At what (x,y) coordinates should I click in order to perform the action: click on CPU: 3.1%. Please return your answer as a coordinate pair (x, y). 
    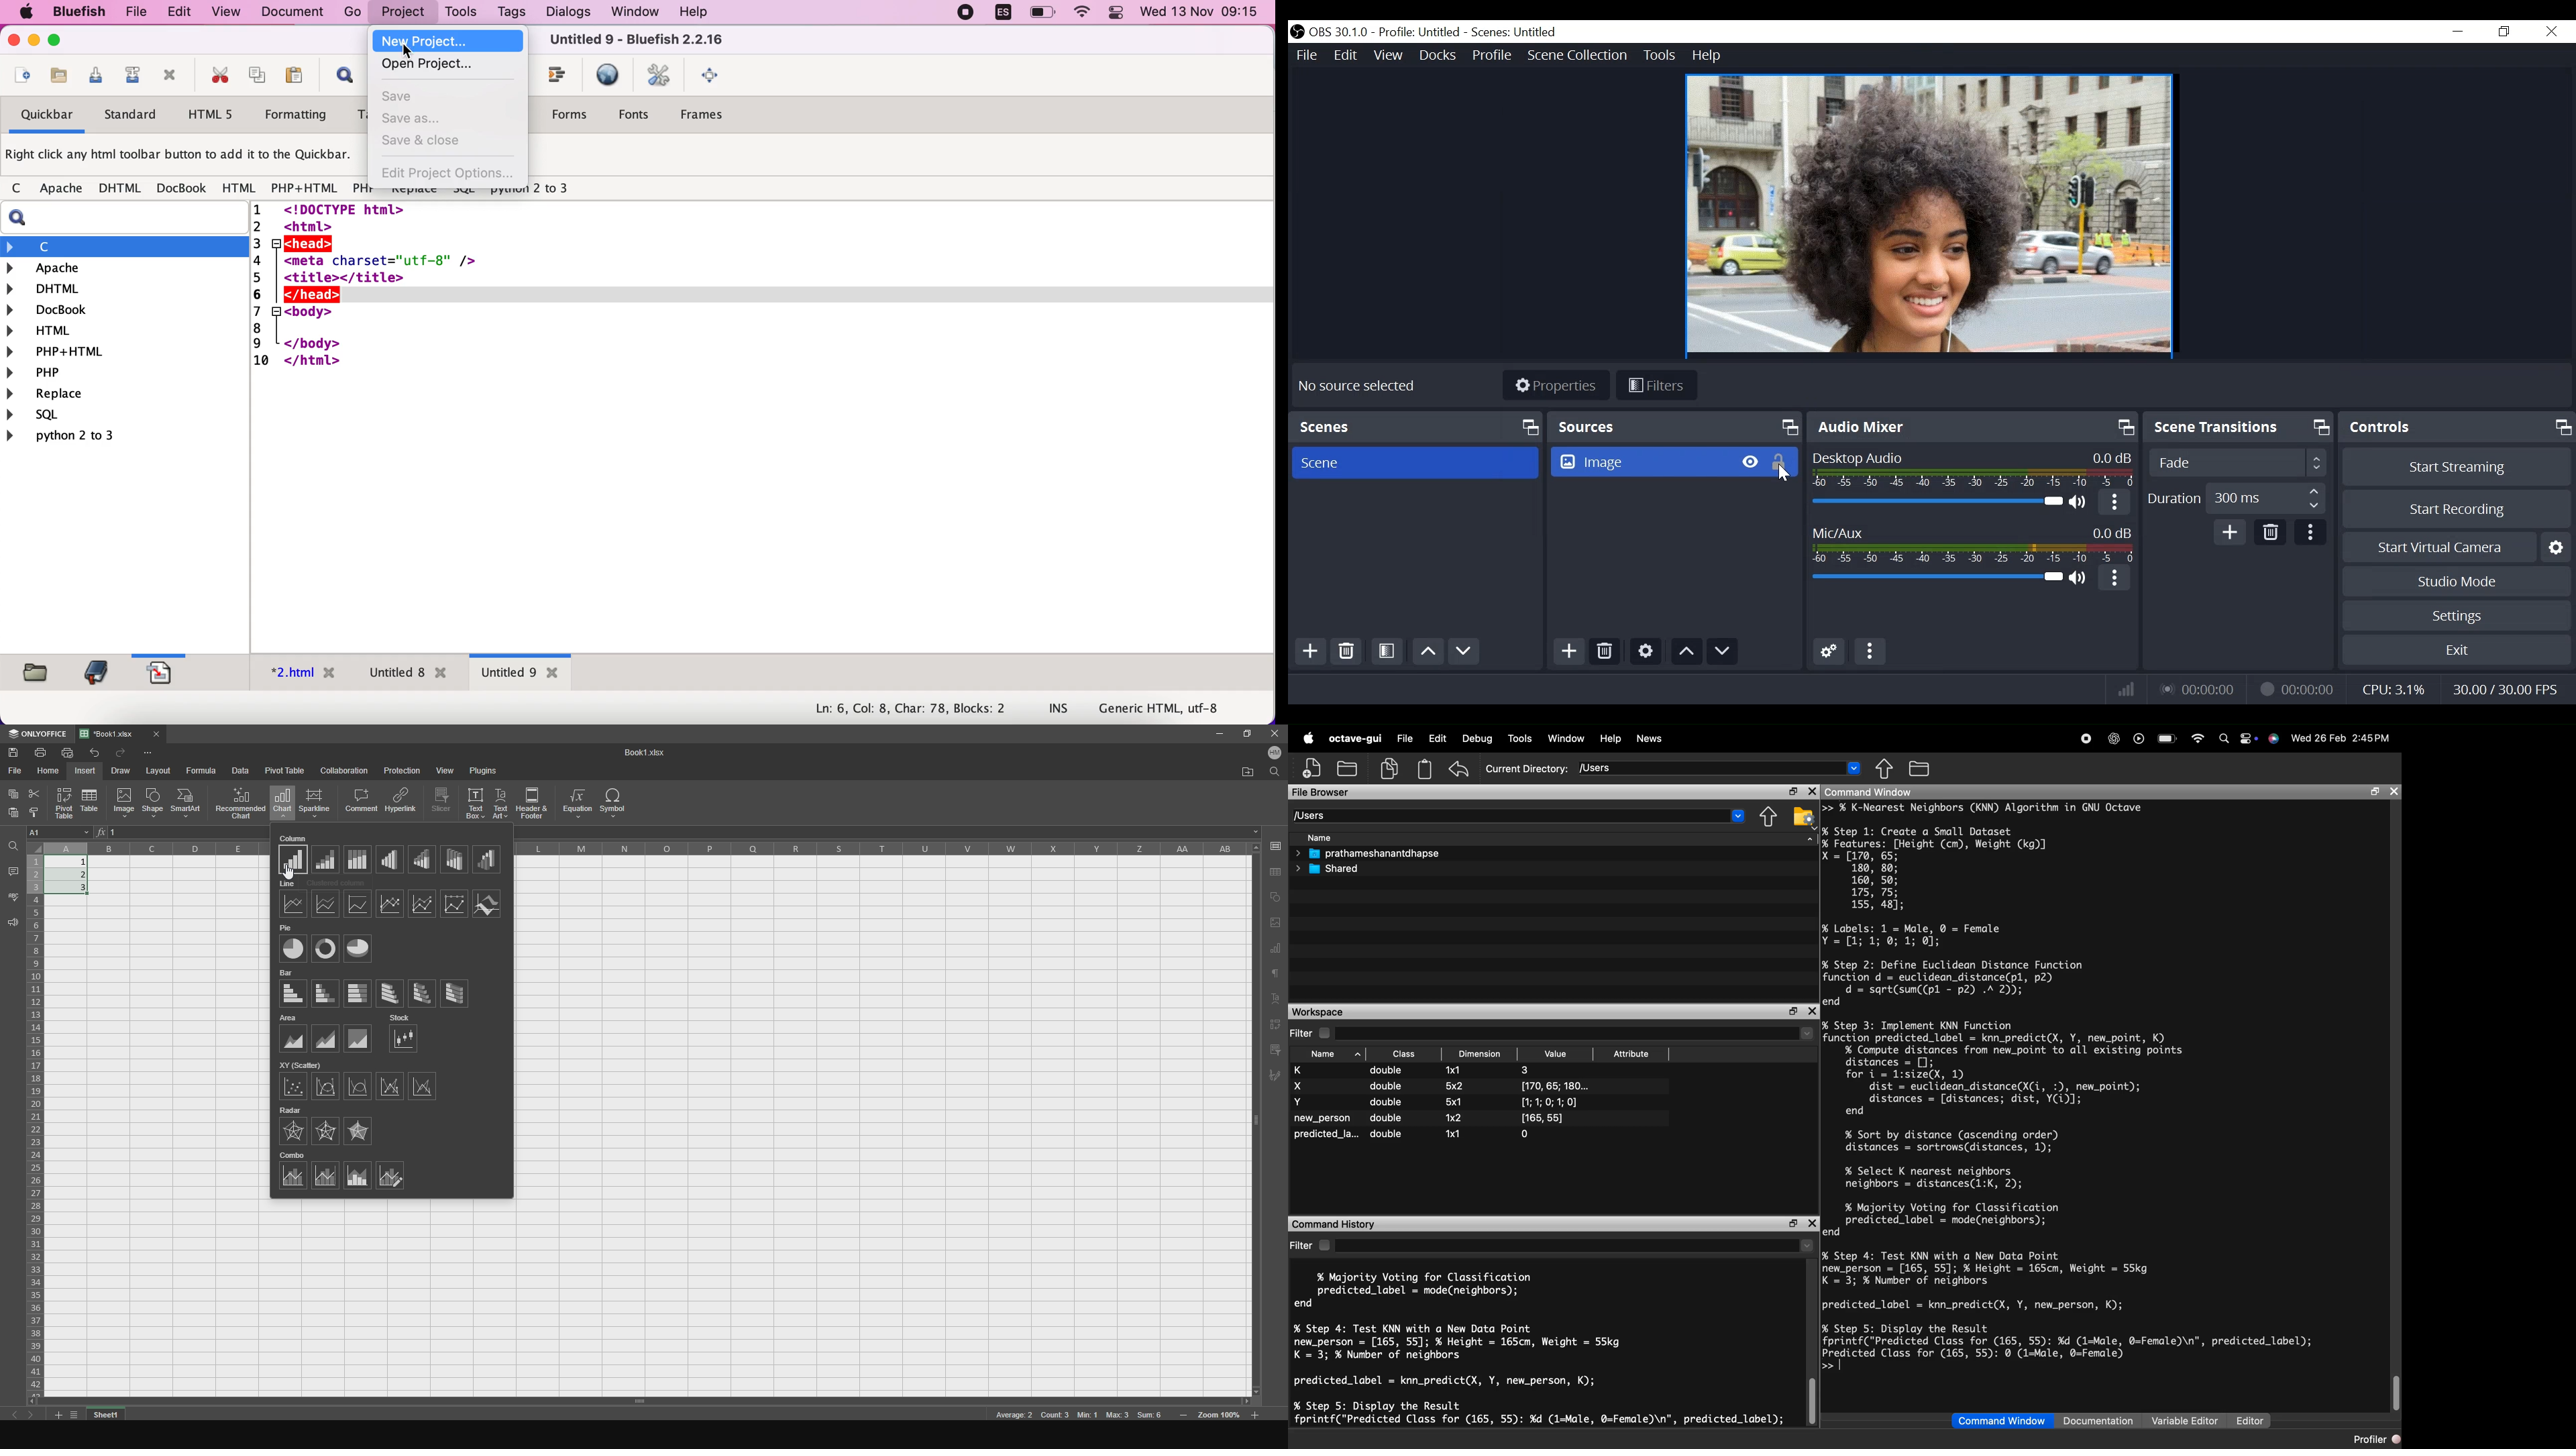
    Looking at the image, I should click on (2396, 687).